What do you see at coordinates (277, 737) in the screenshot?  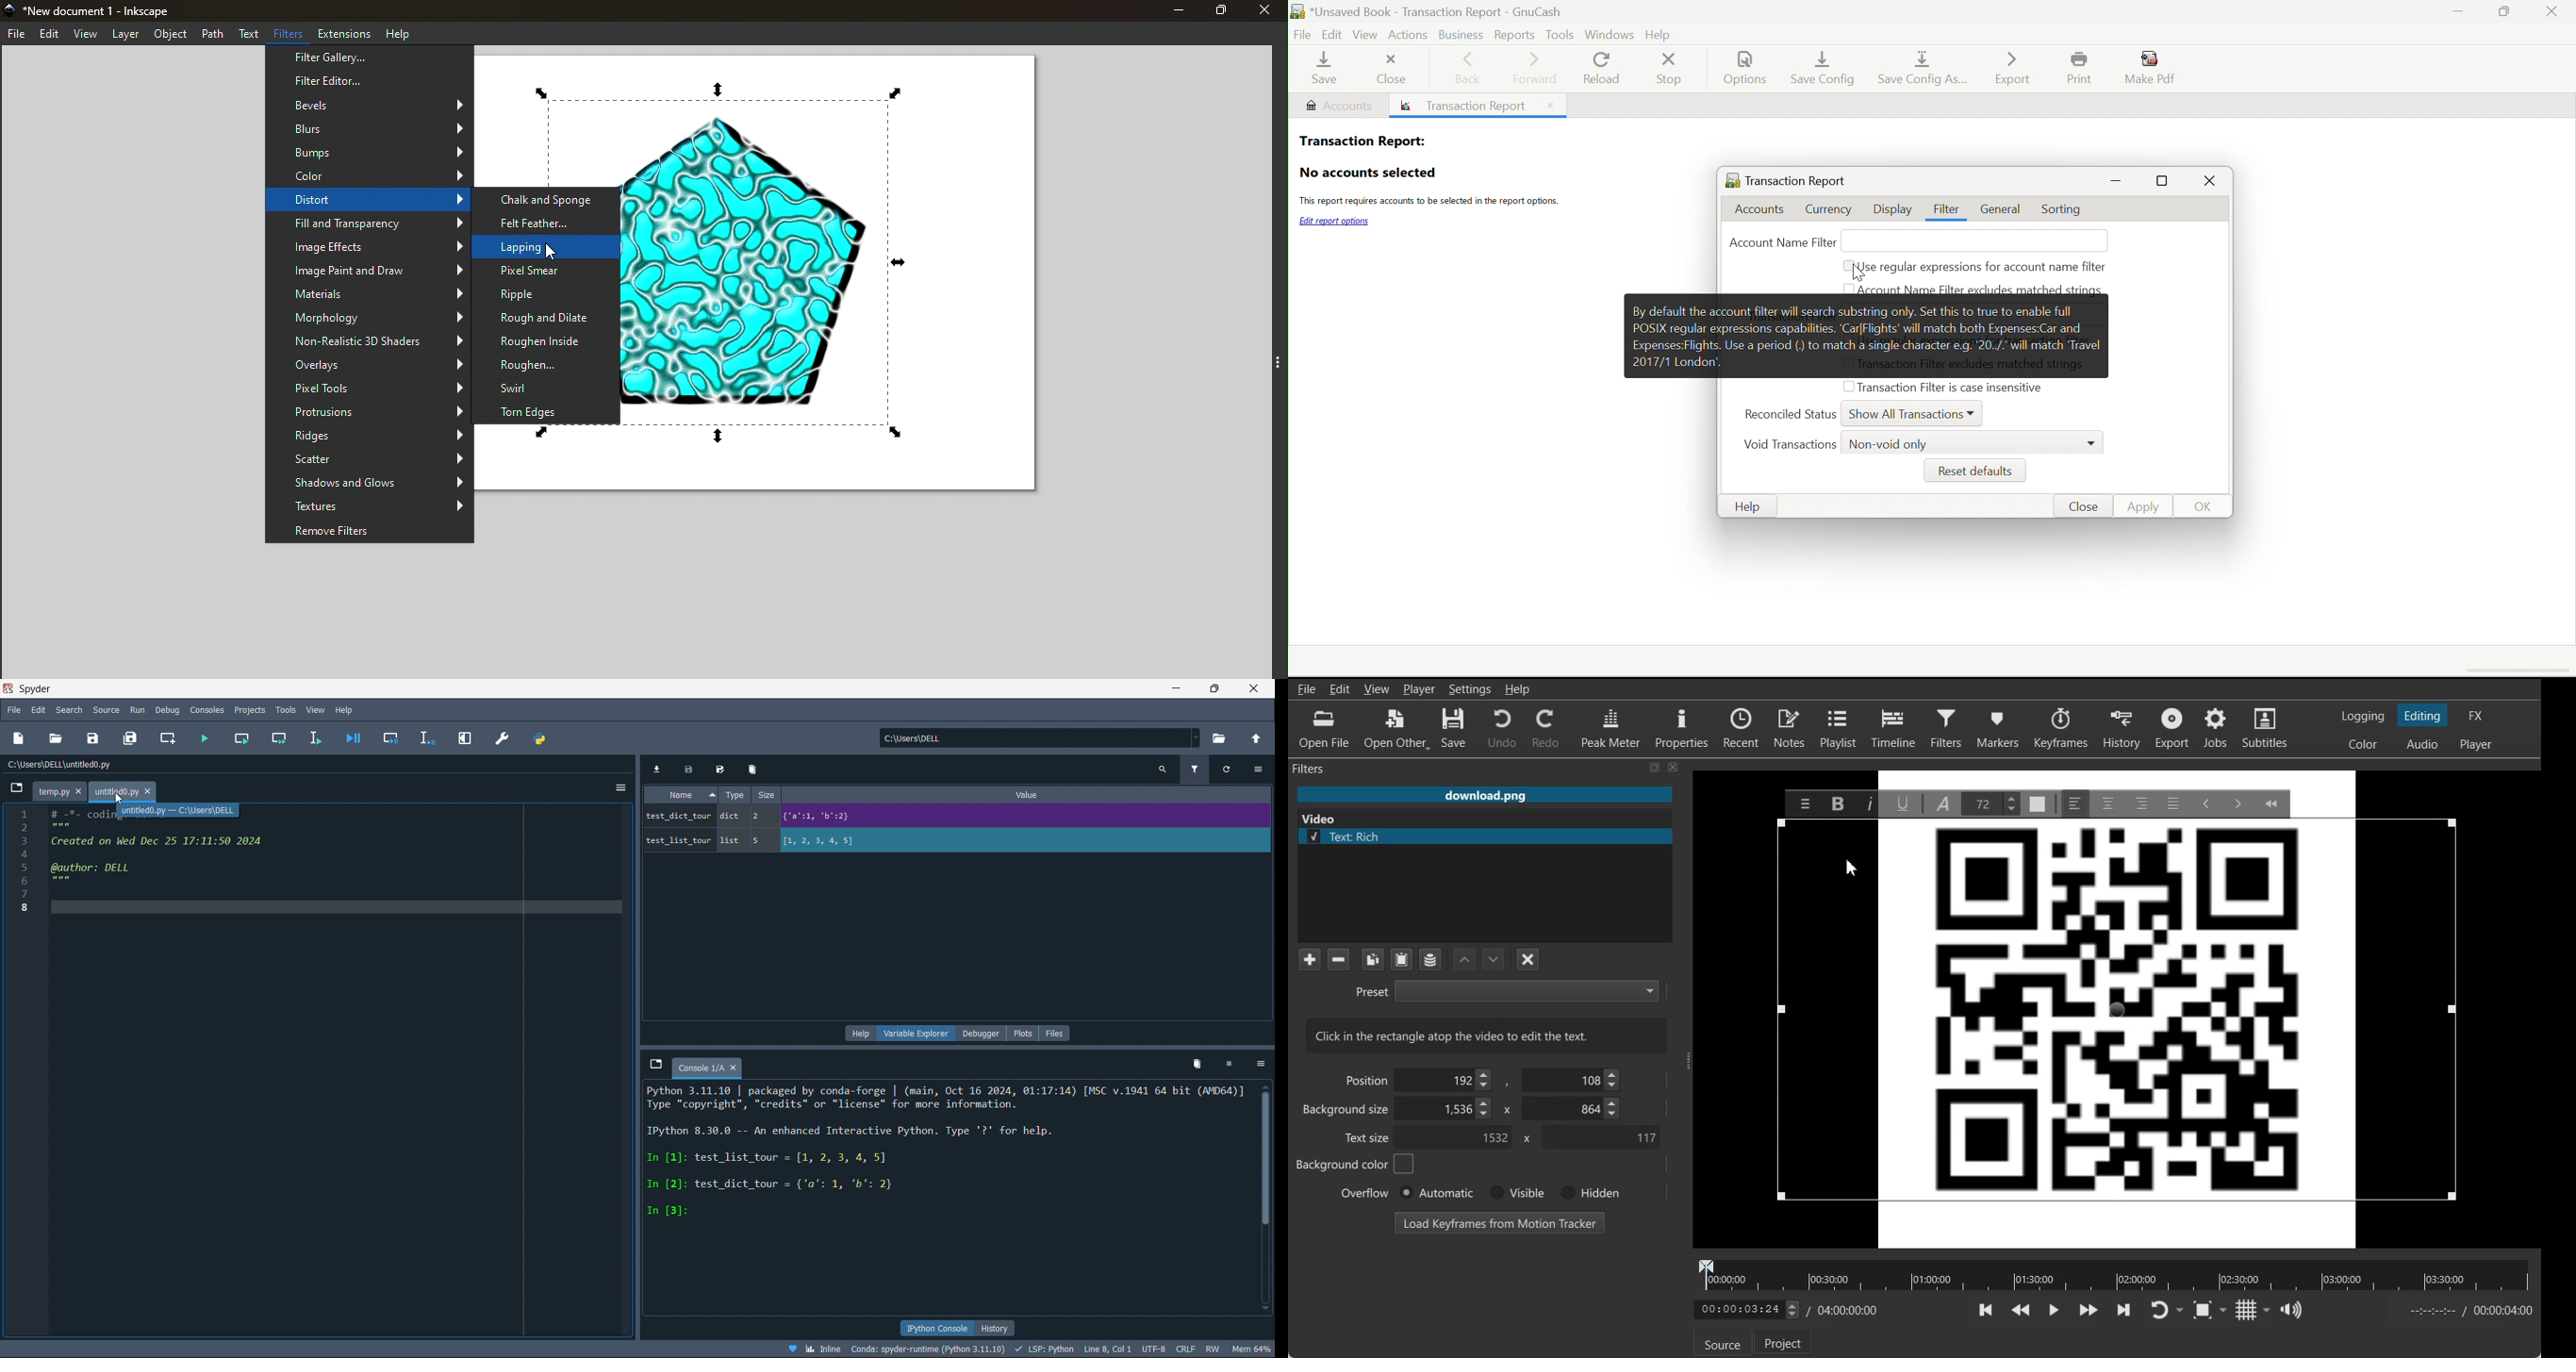 I see `run cell and move` at bounding box center [277, 737].